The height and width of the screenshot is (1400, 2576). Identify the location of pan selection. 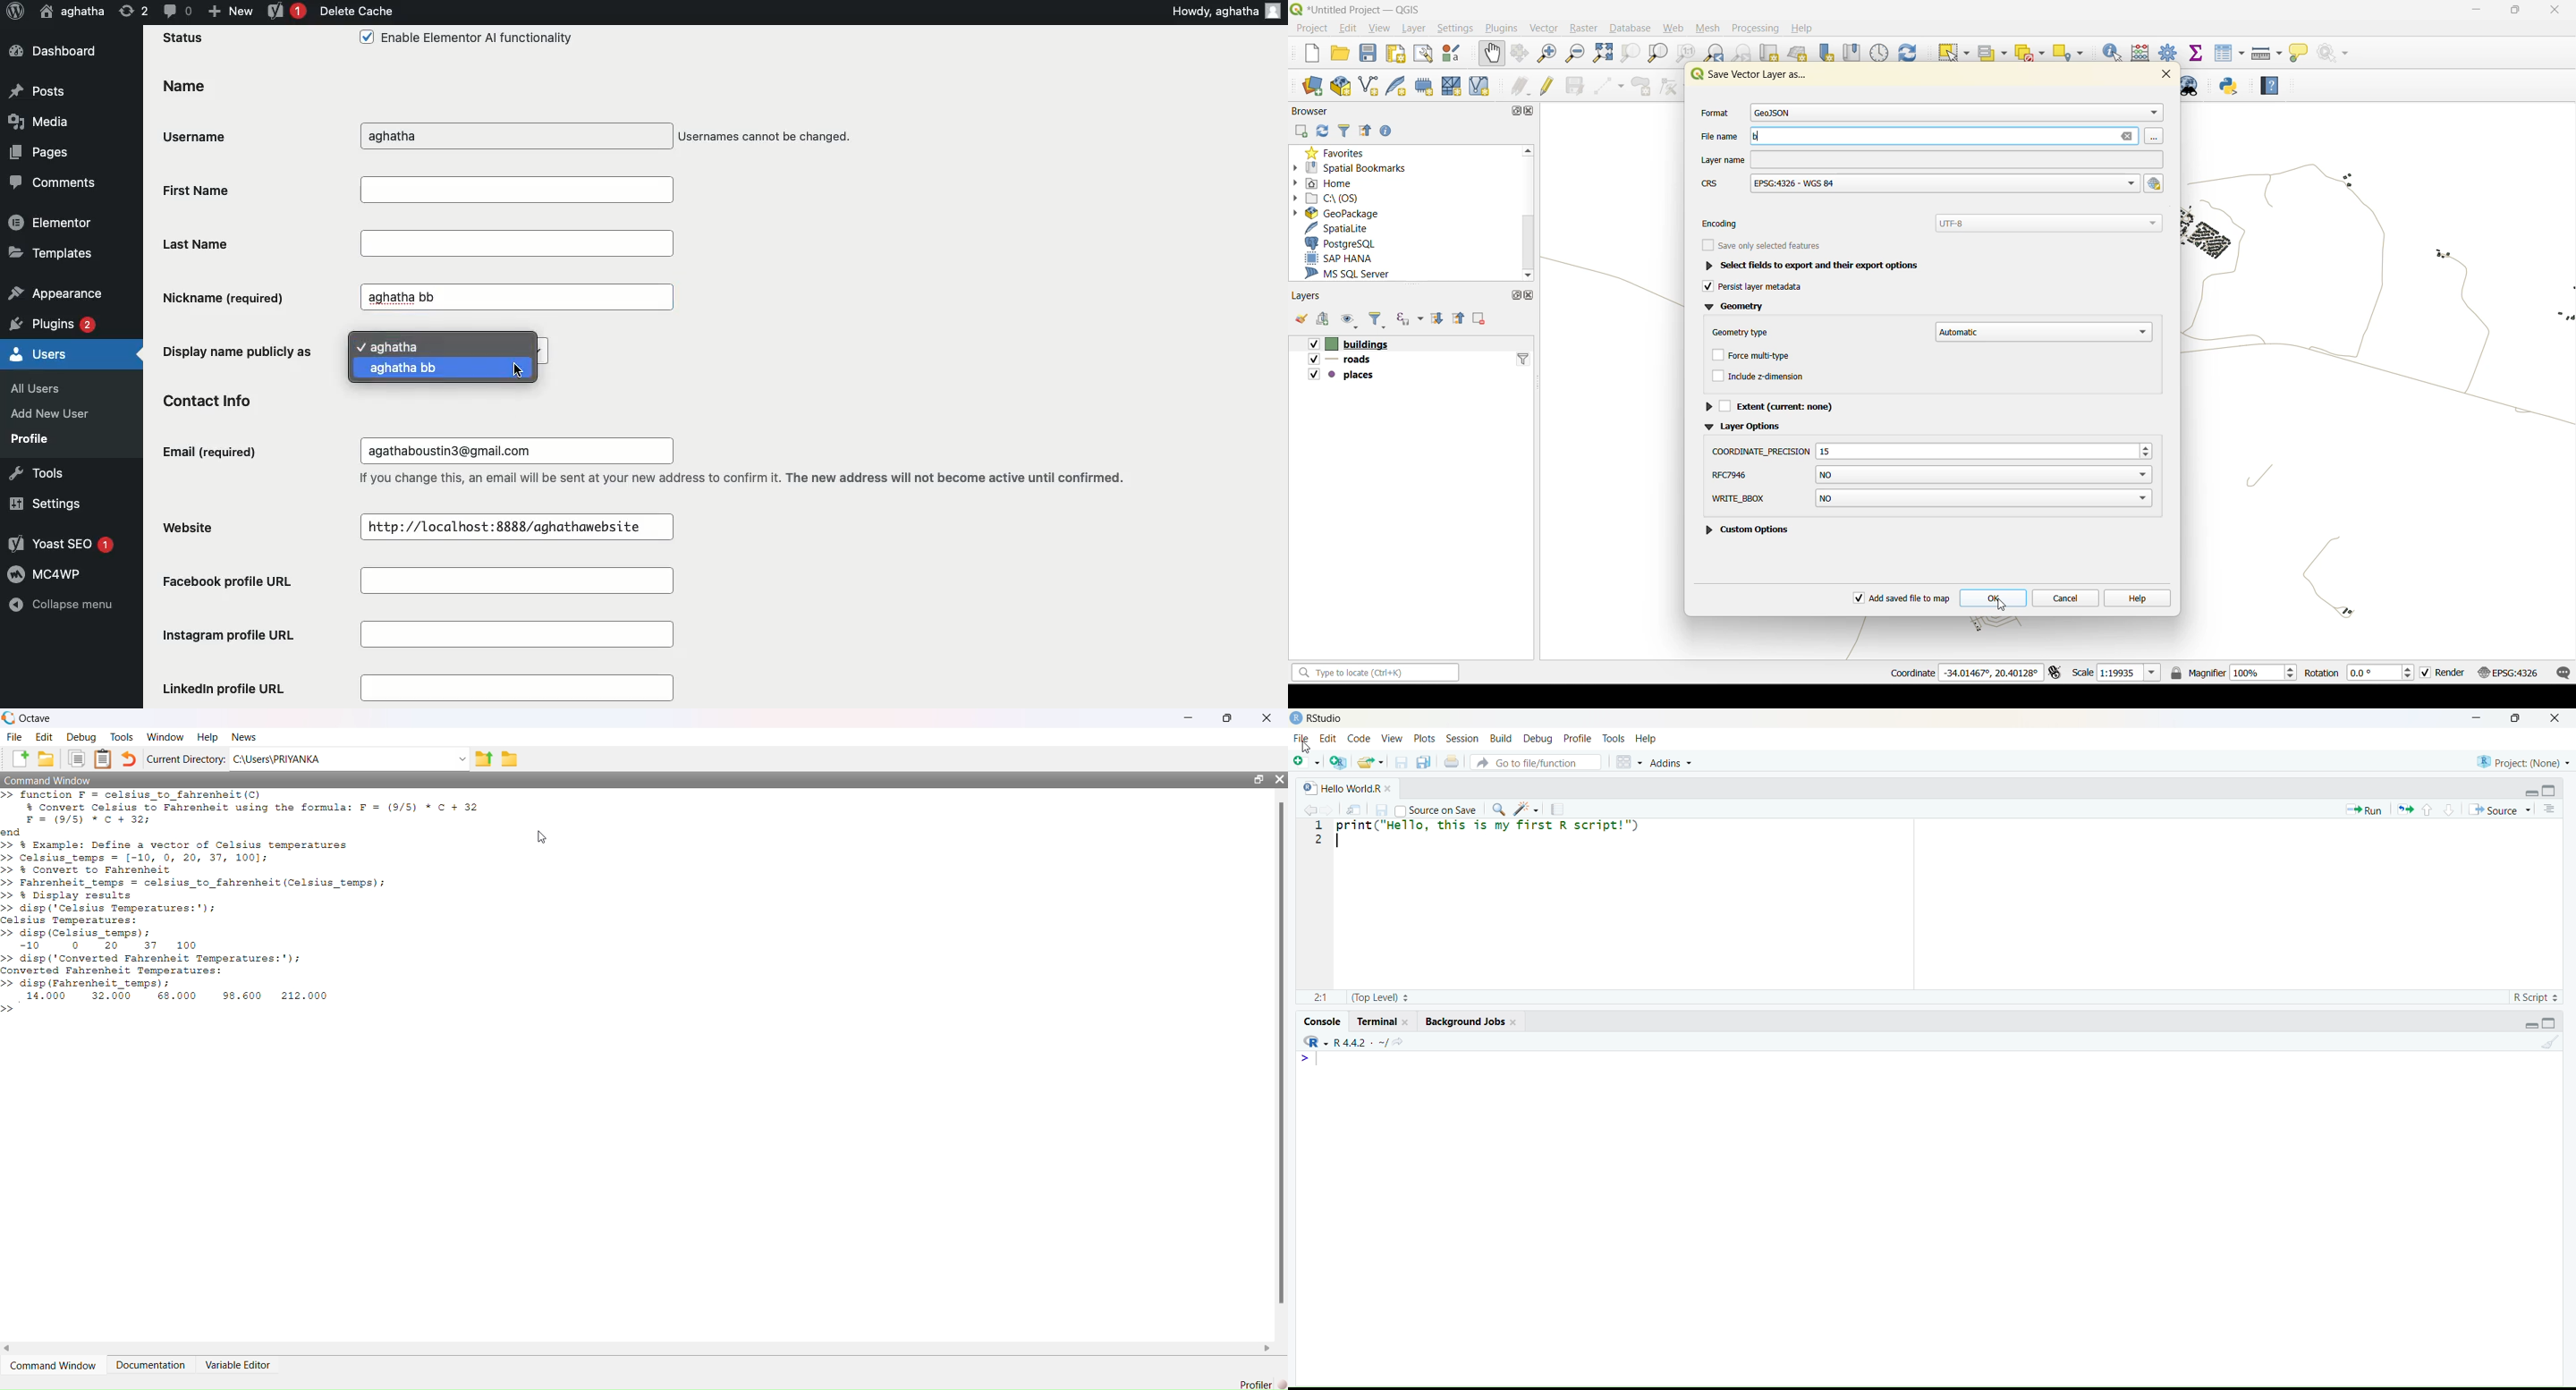
(1520, 52).